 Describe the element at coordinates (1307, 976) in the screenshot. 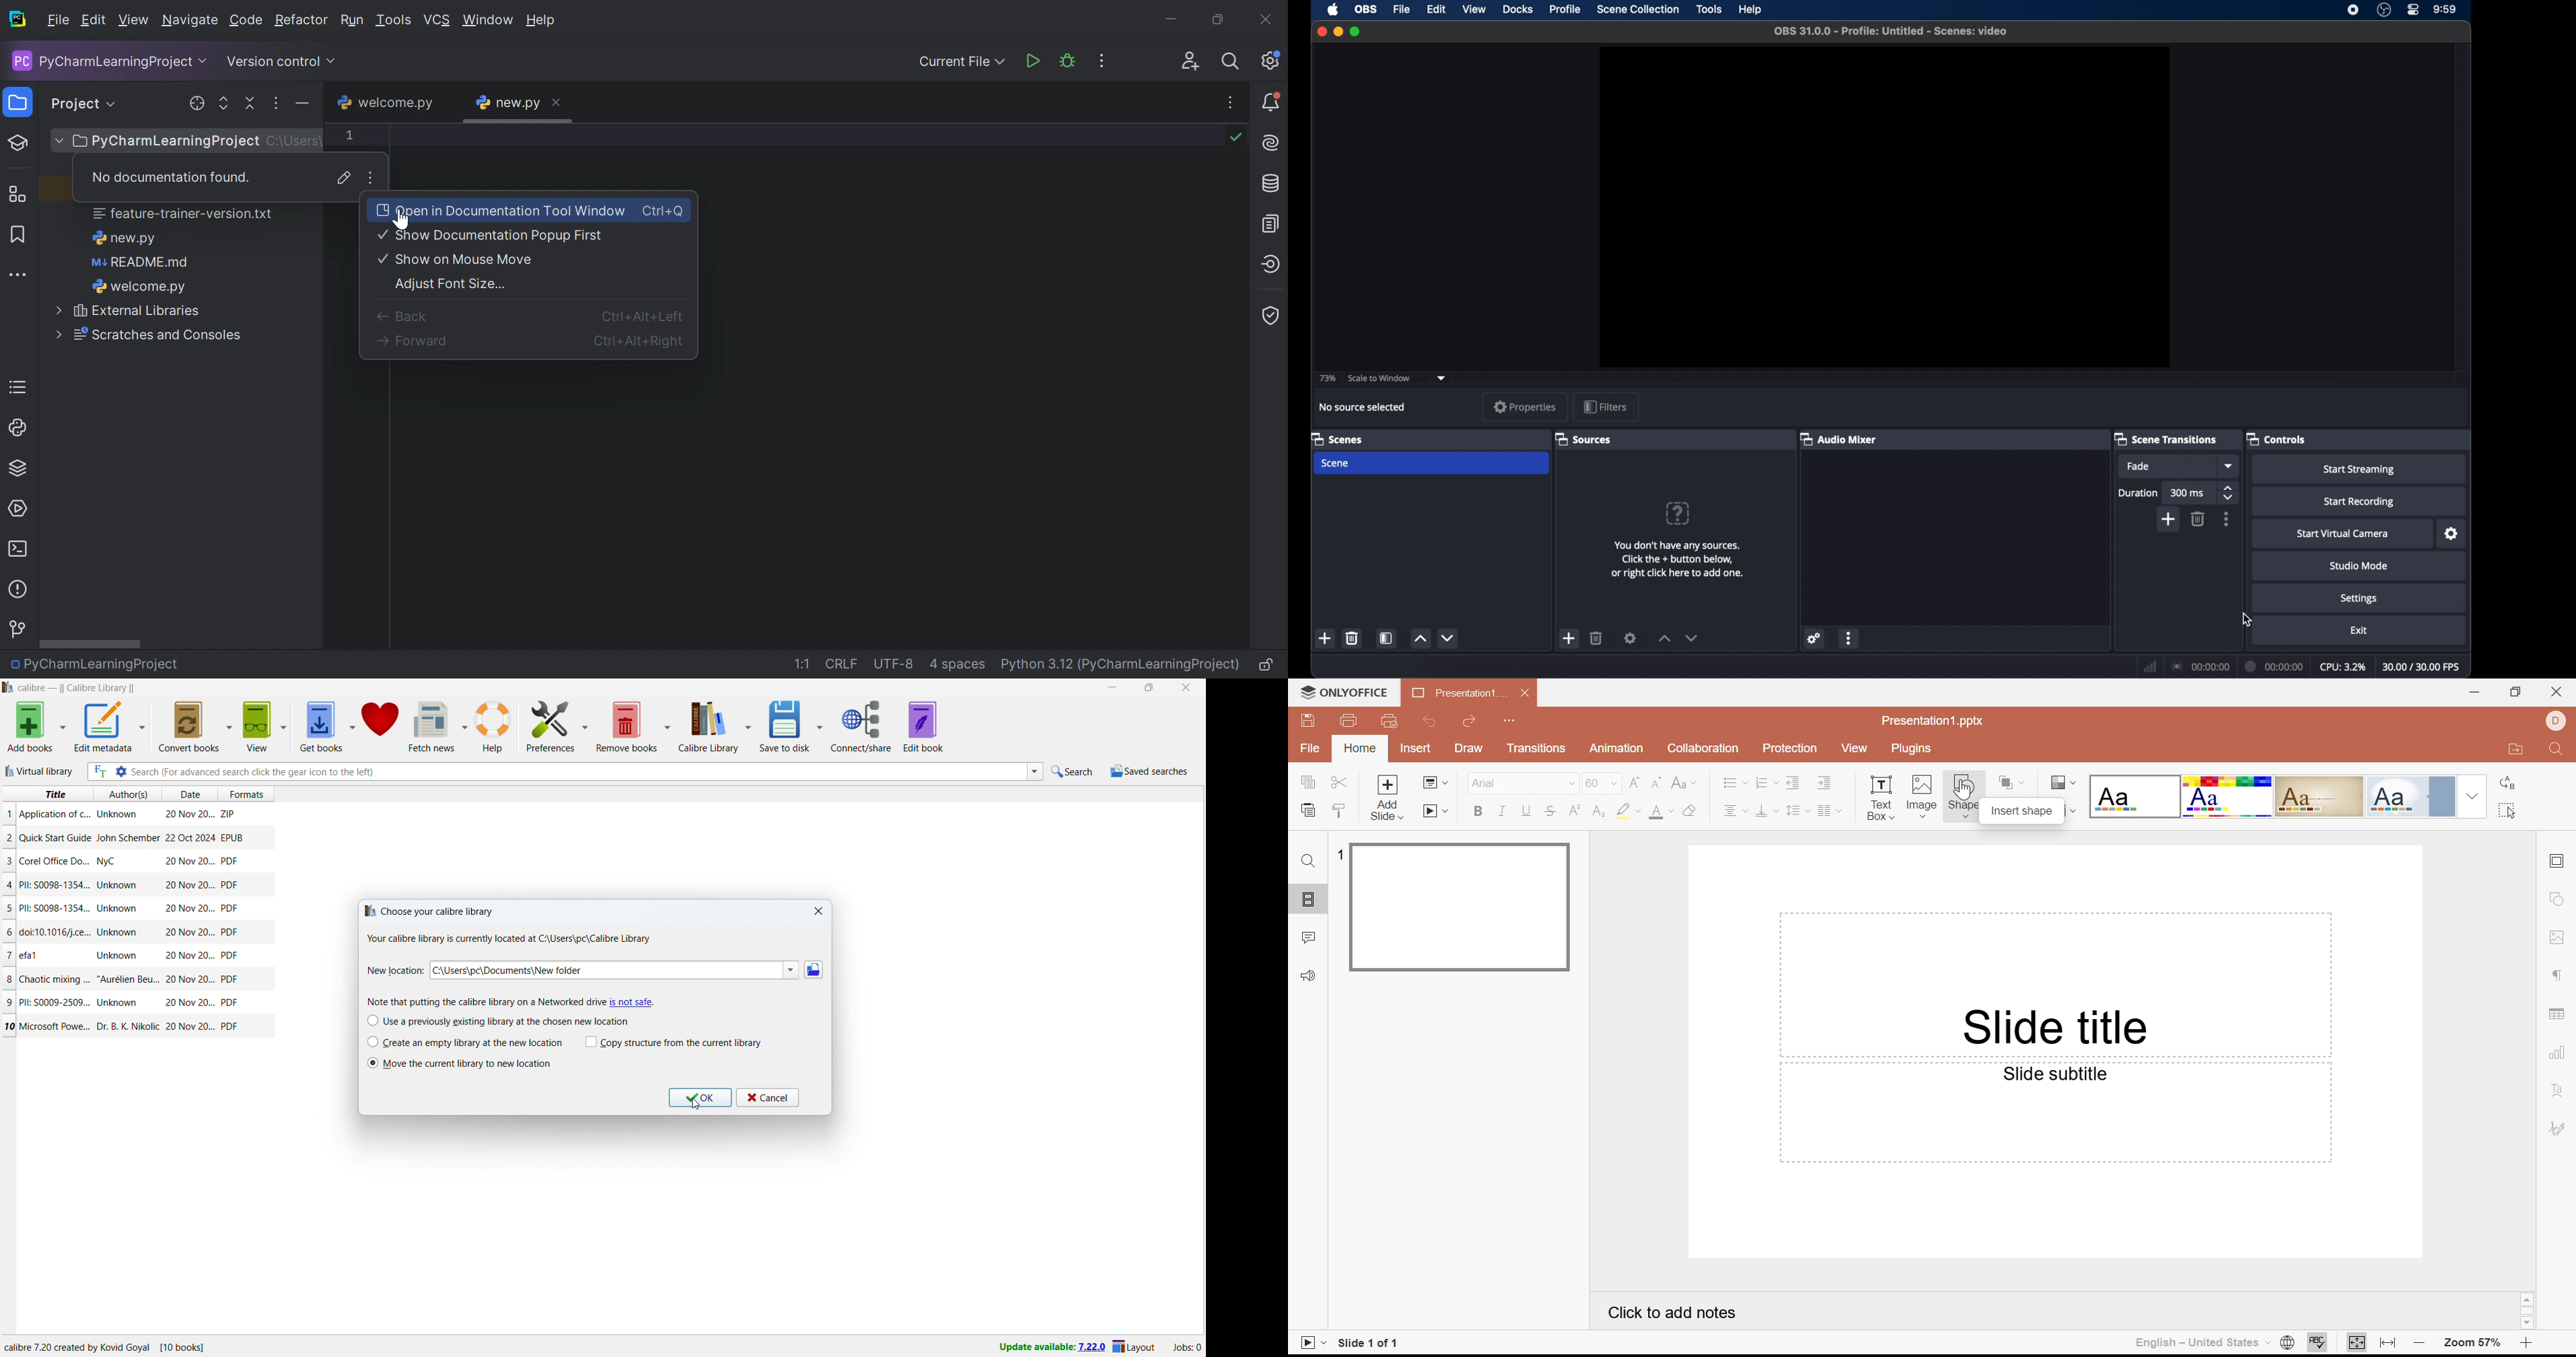

I see `Feedback and support` at that location.